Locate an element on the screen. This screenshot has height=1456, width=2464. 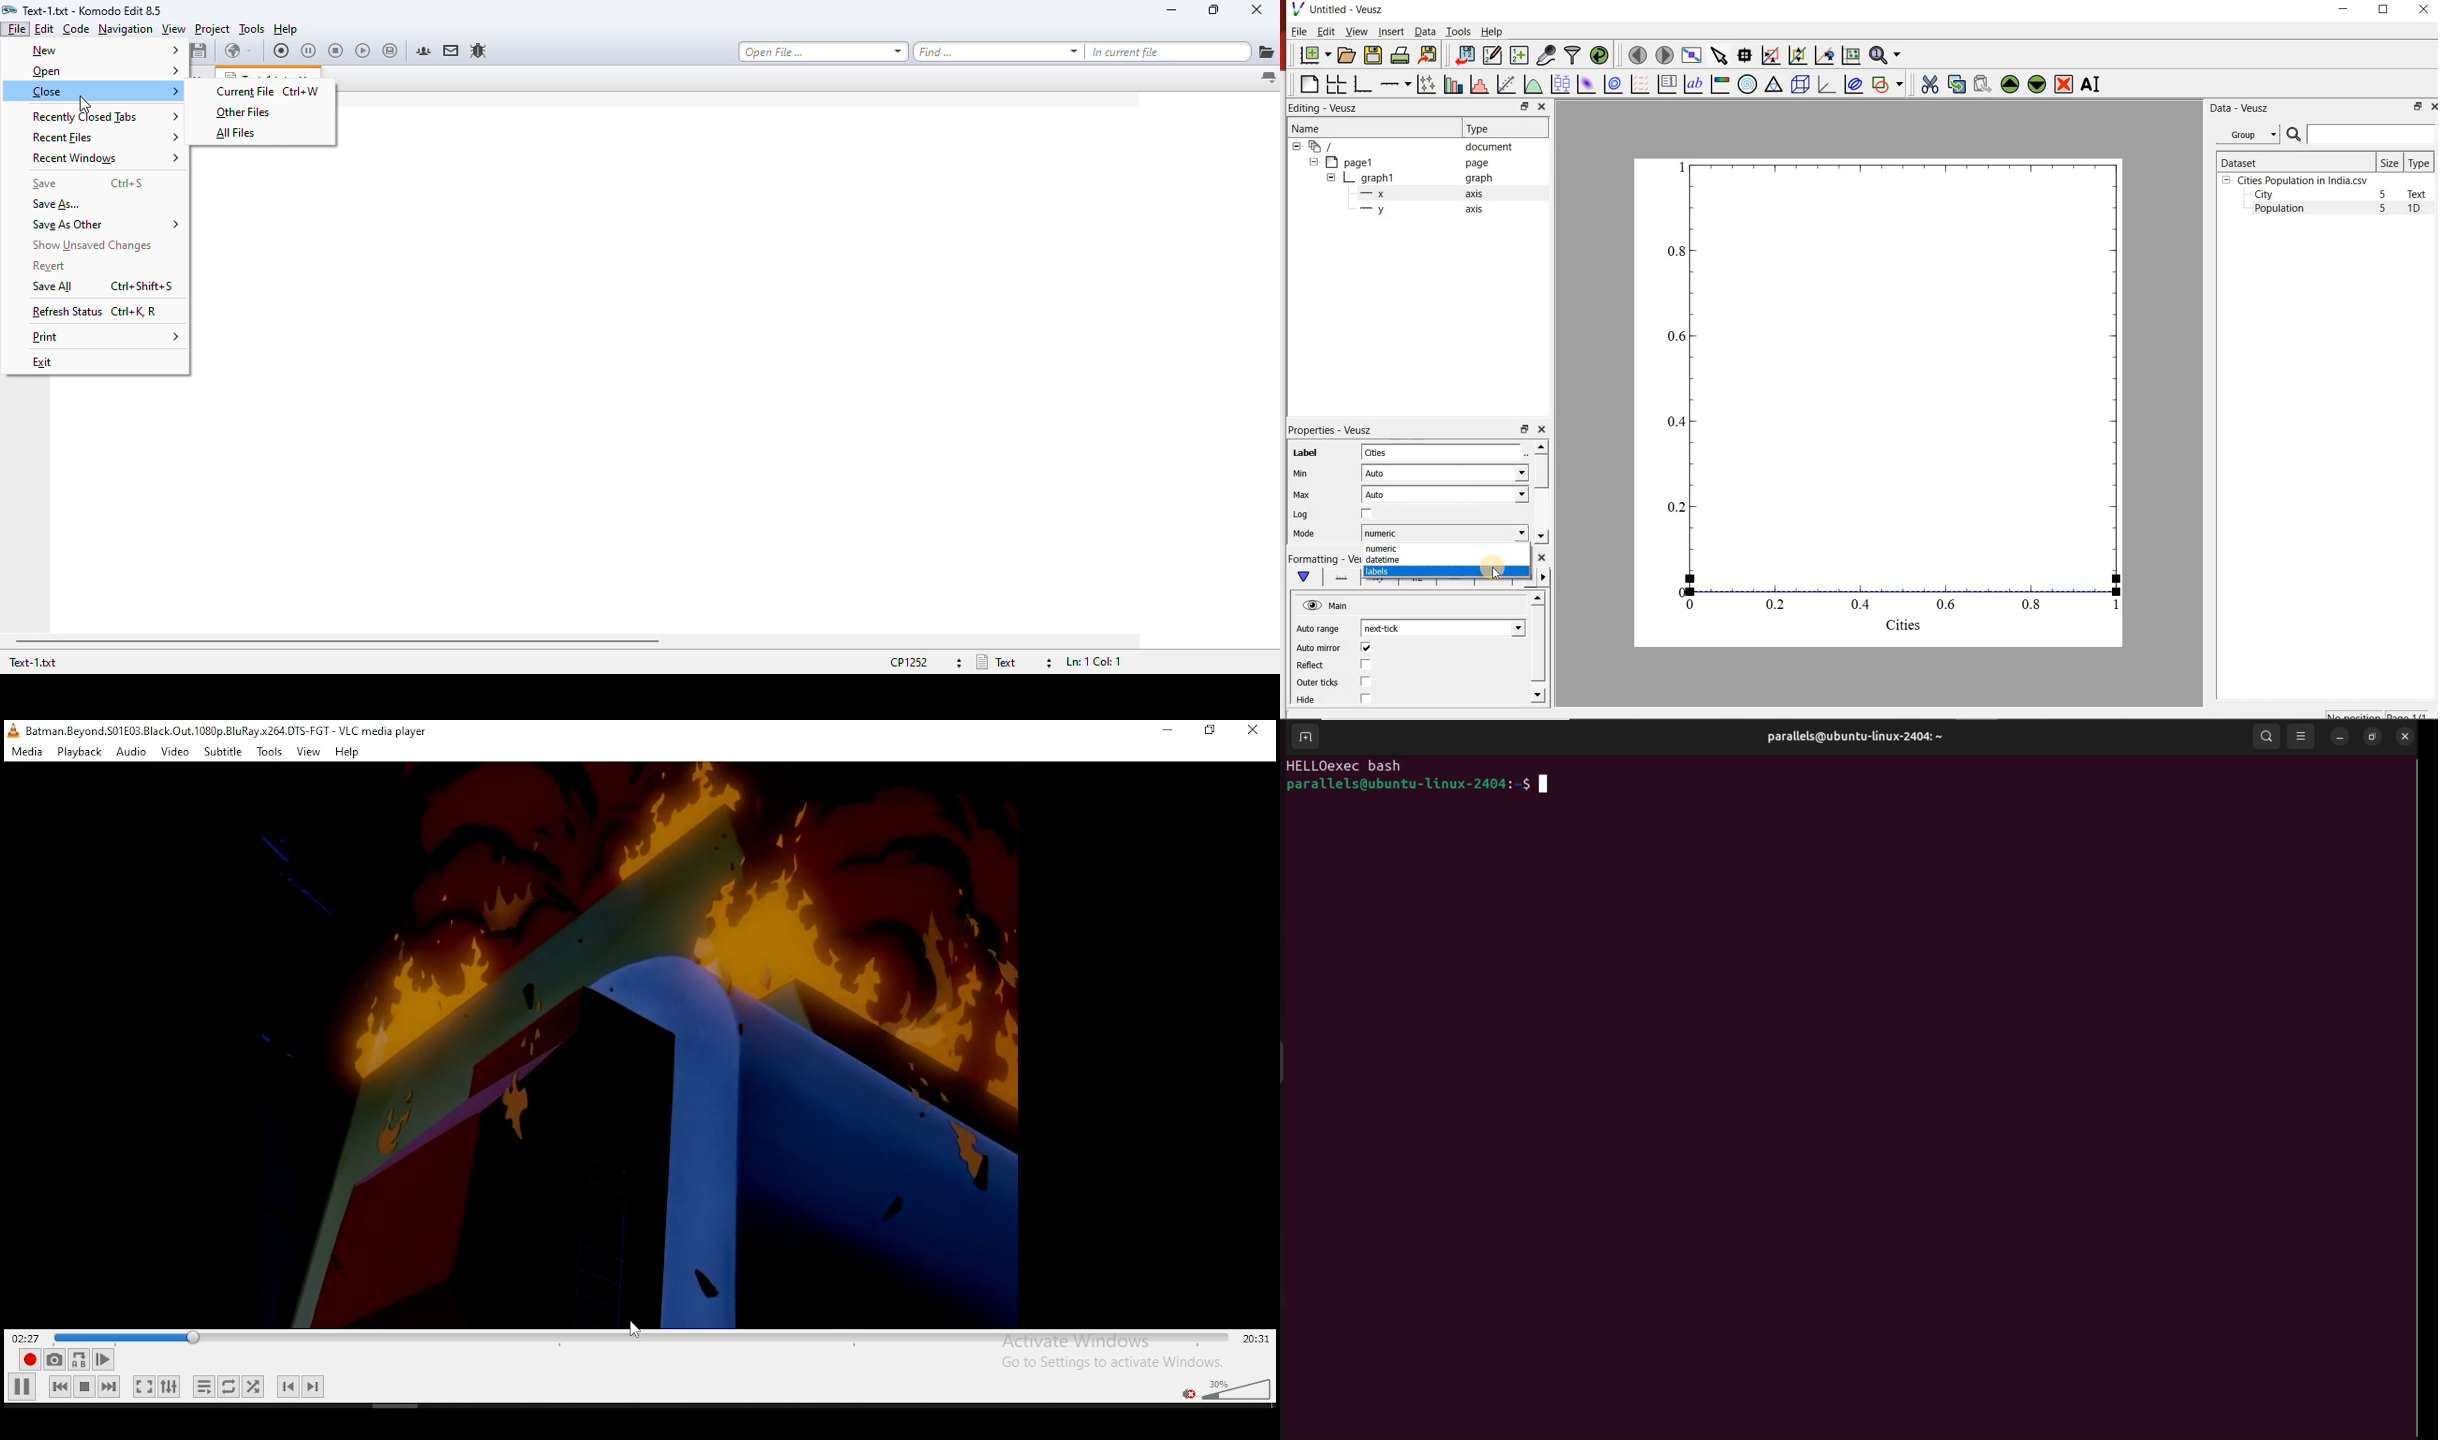
show unsaved changes is located at coordinates (95, 246).